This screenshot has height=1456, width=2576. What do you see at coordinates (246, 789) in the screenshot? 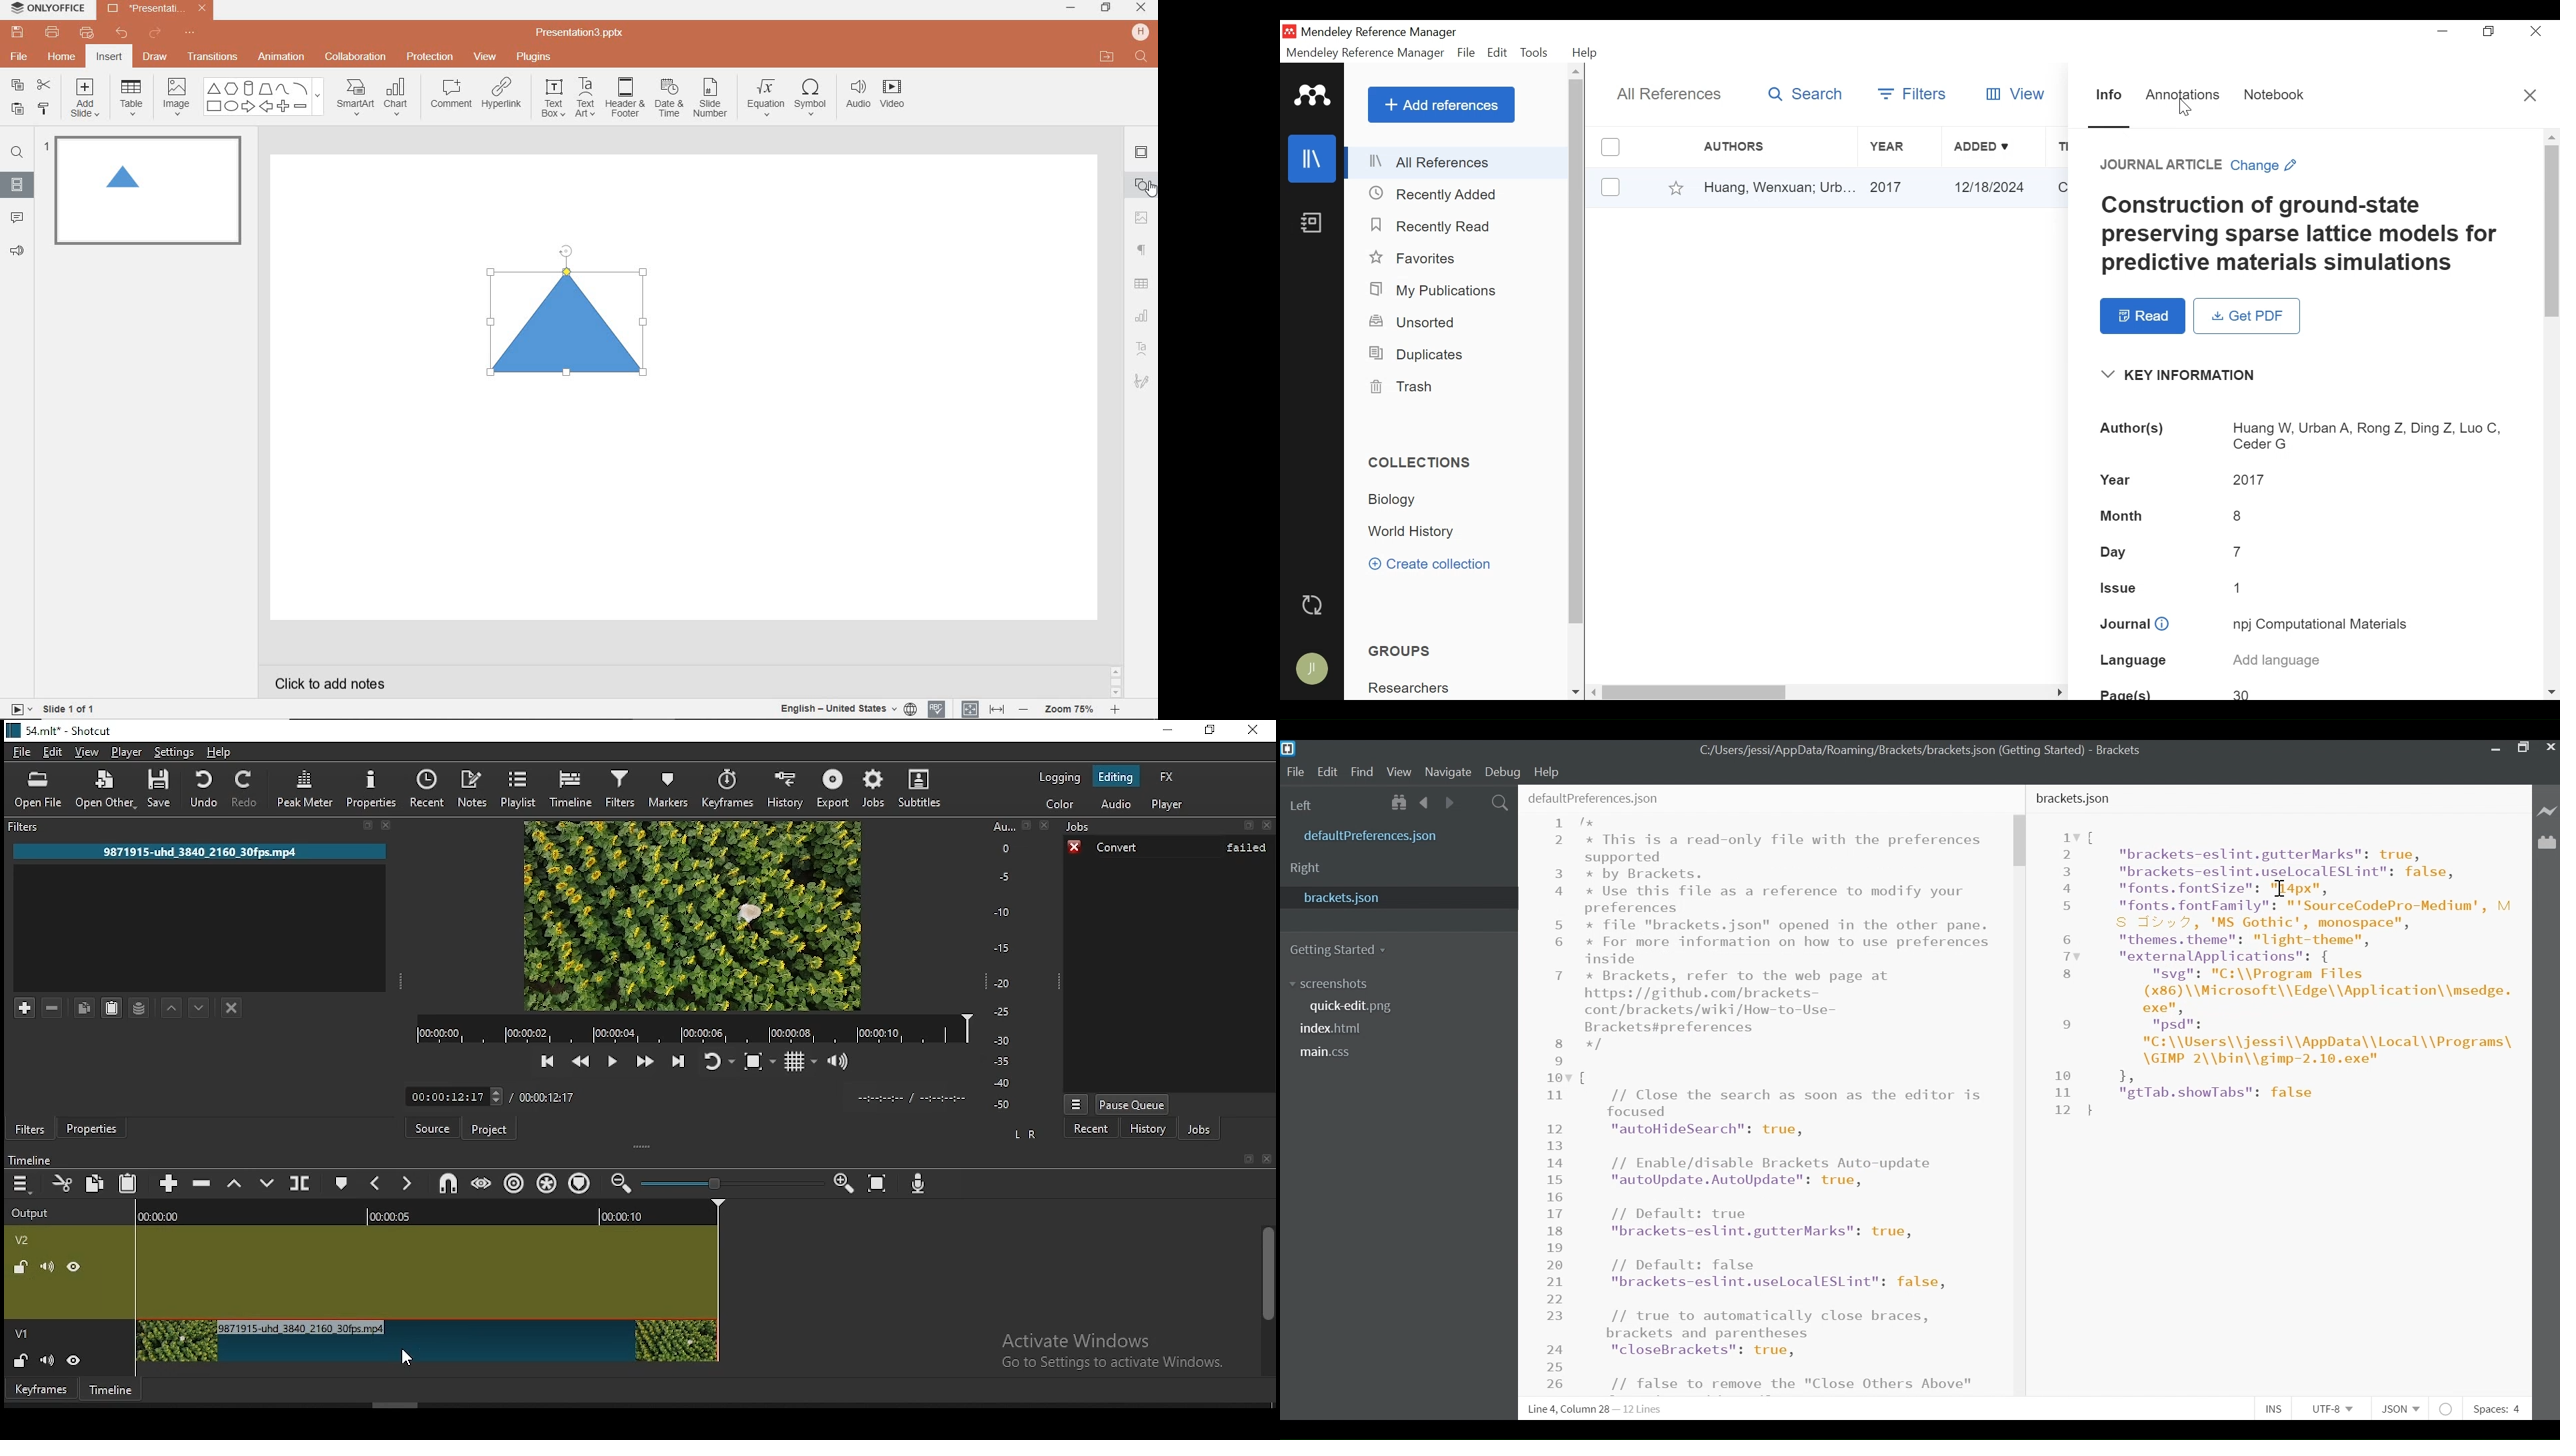
I see `redo` at bounding box center [246, 789].